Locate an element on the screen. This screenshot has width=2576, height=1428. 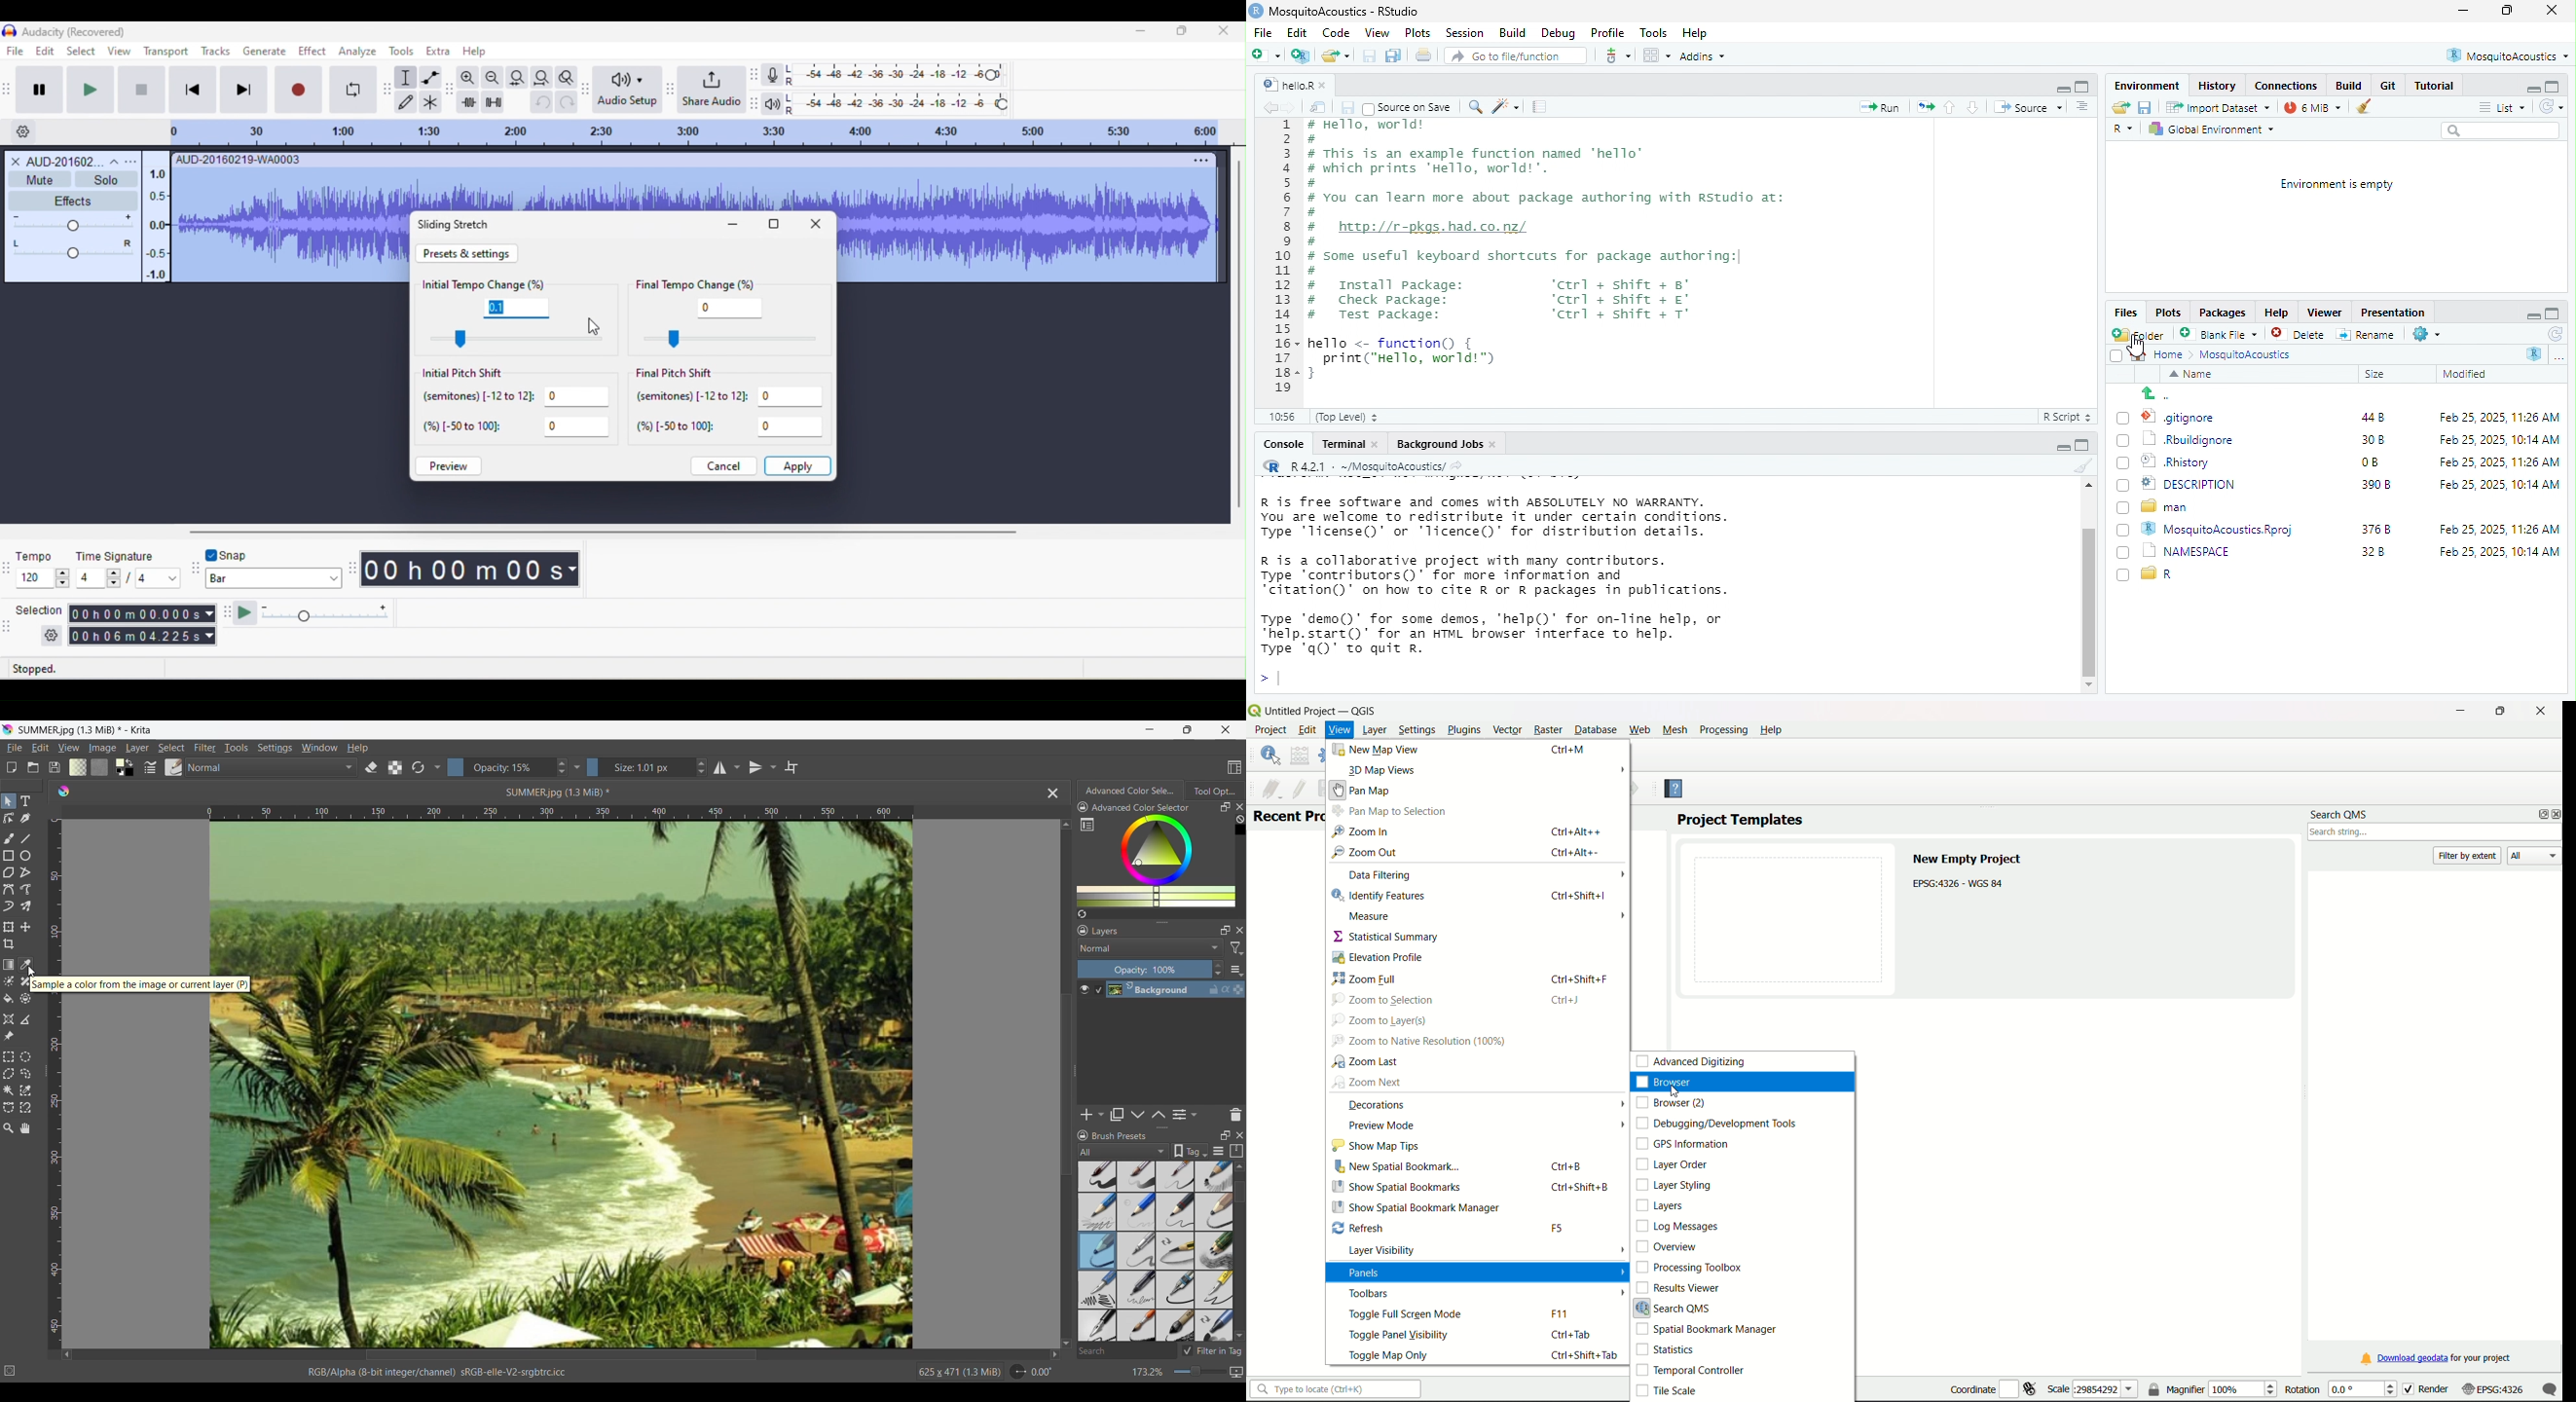
® MosquitoAcoustics * is located at coordinates (2510, 55).